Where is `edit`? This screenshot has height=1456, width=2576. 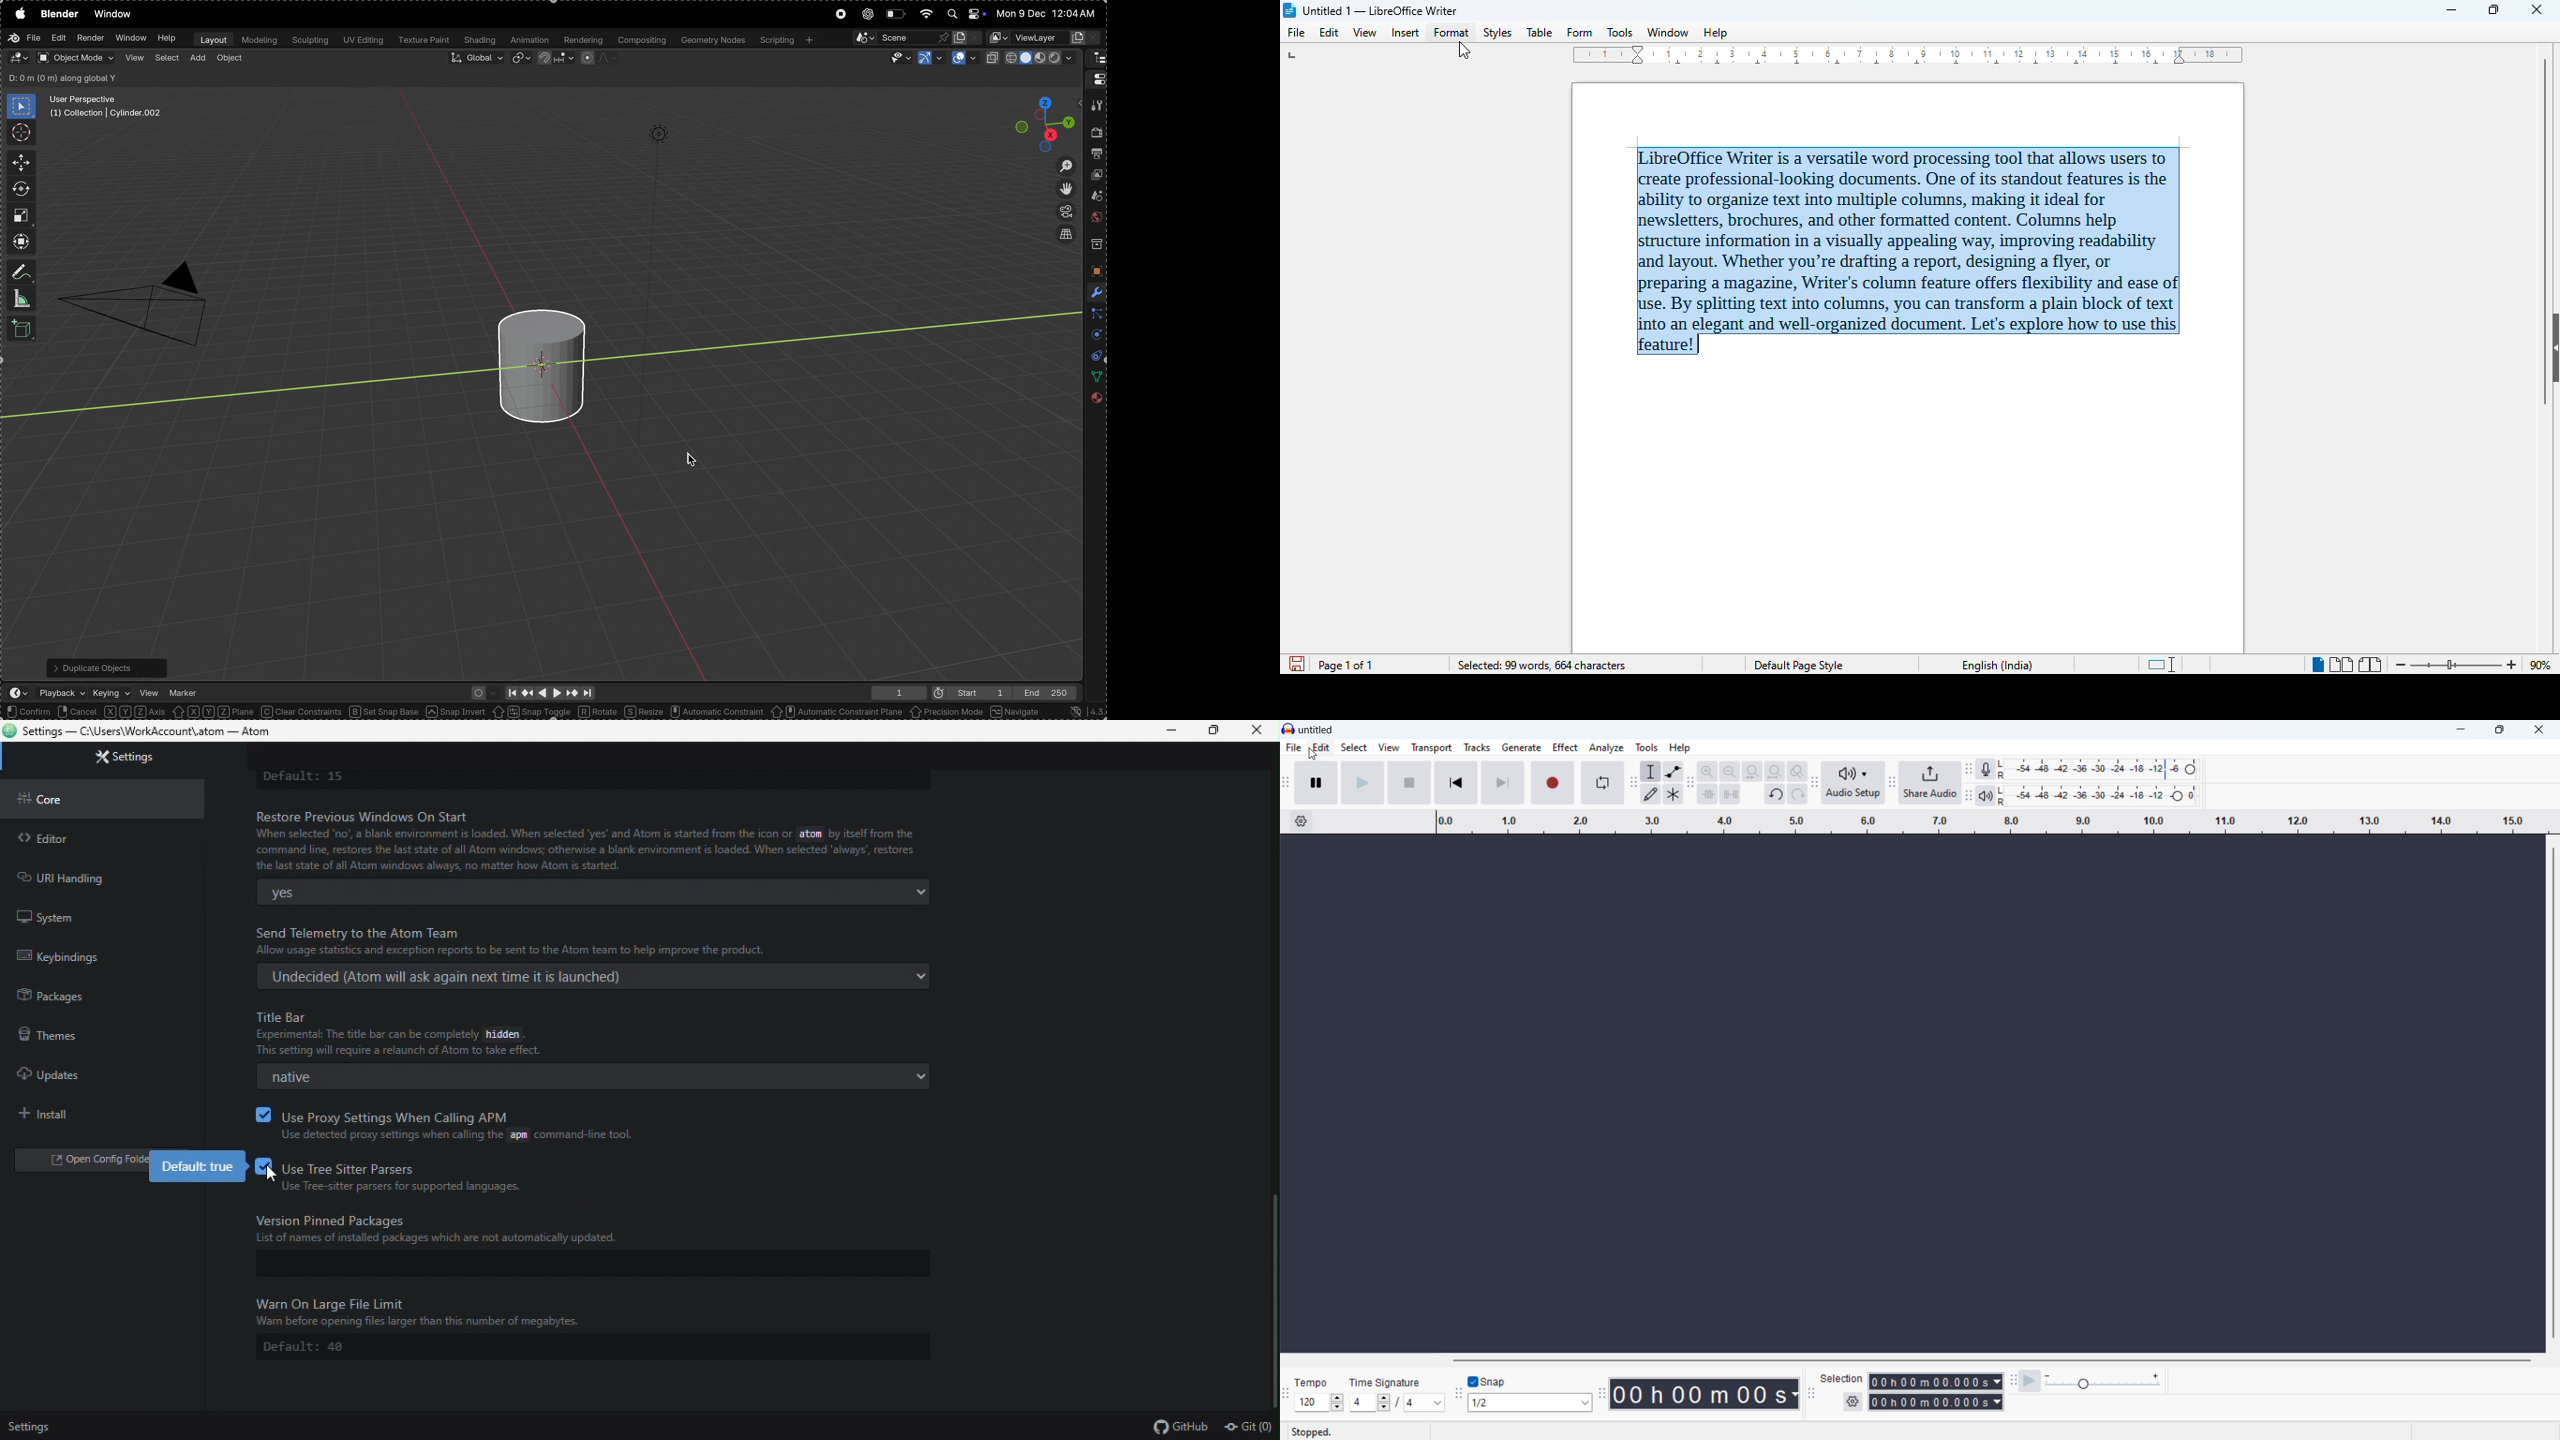
edit is located at coordinates (1322, 748).